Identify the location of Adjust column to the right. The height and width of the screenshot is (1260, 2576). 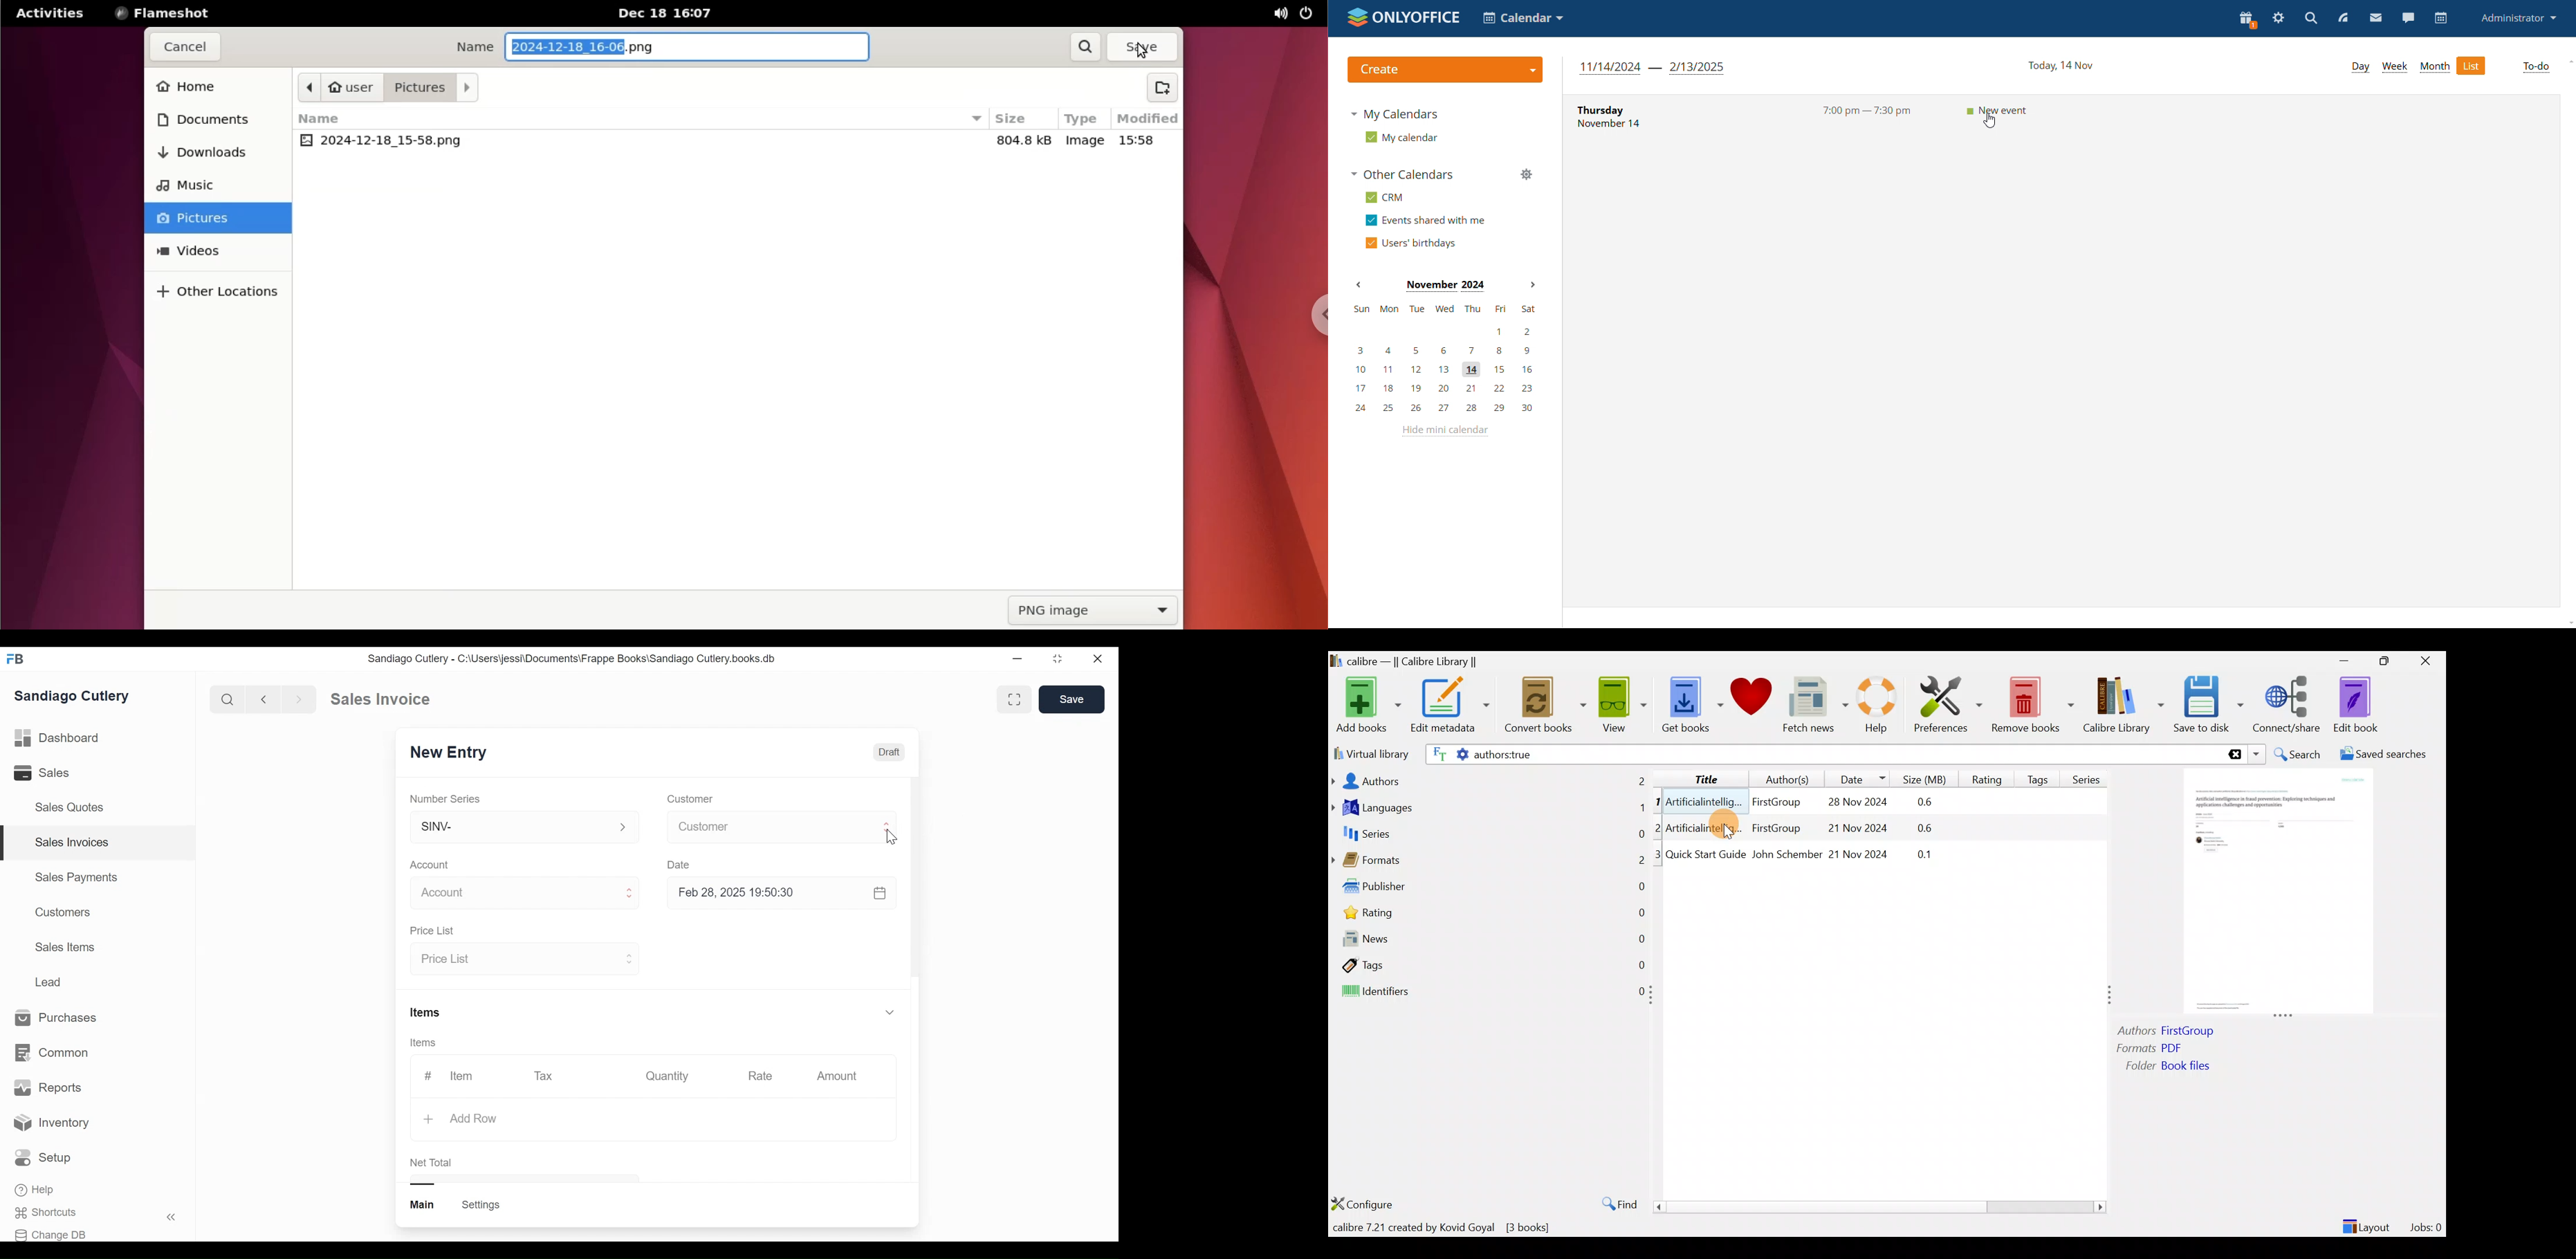
(2111, 996).